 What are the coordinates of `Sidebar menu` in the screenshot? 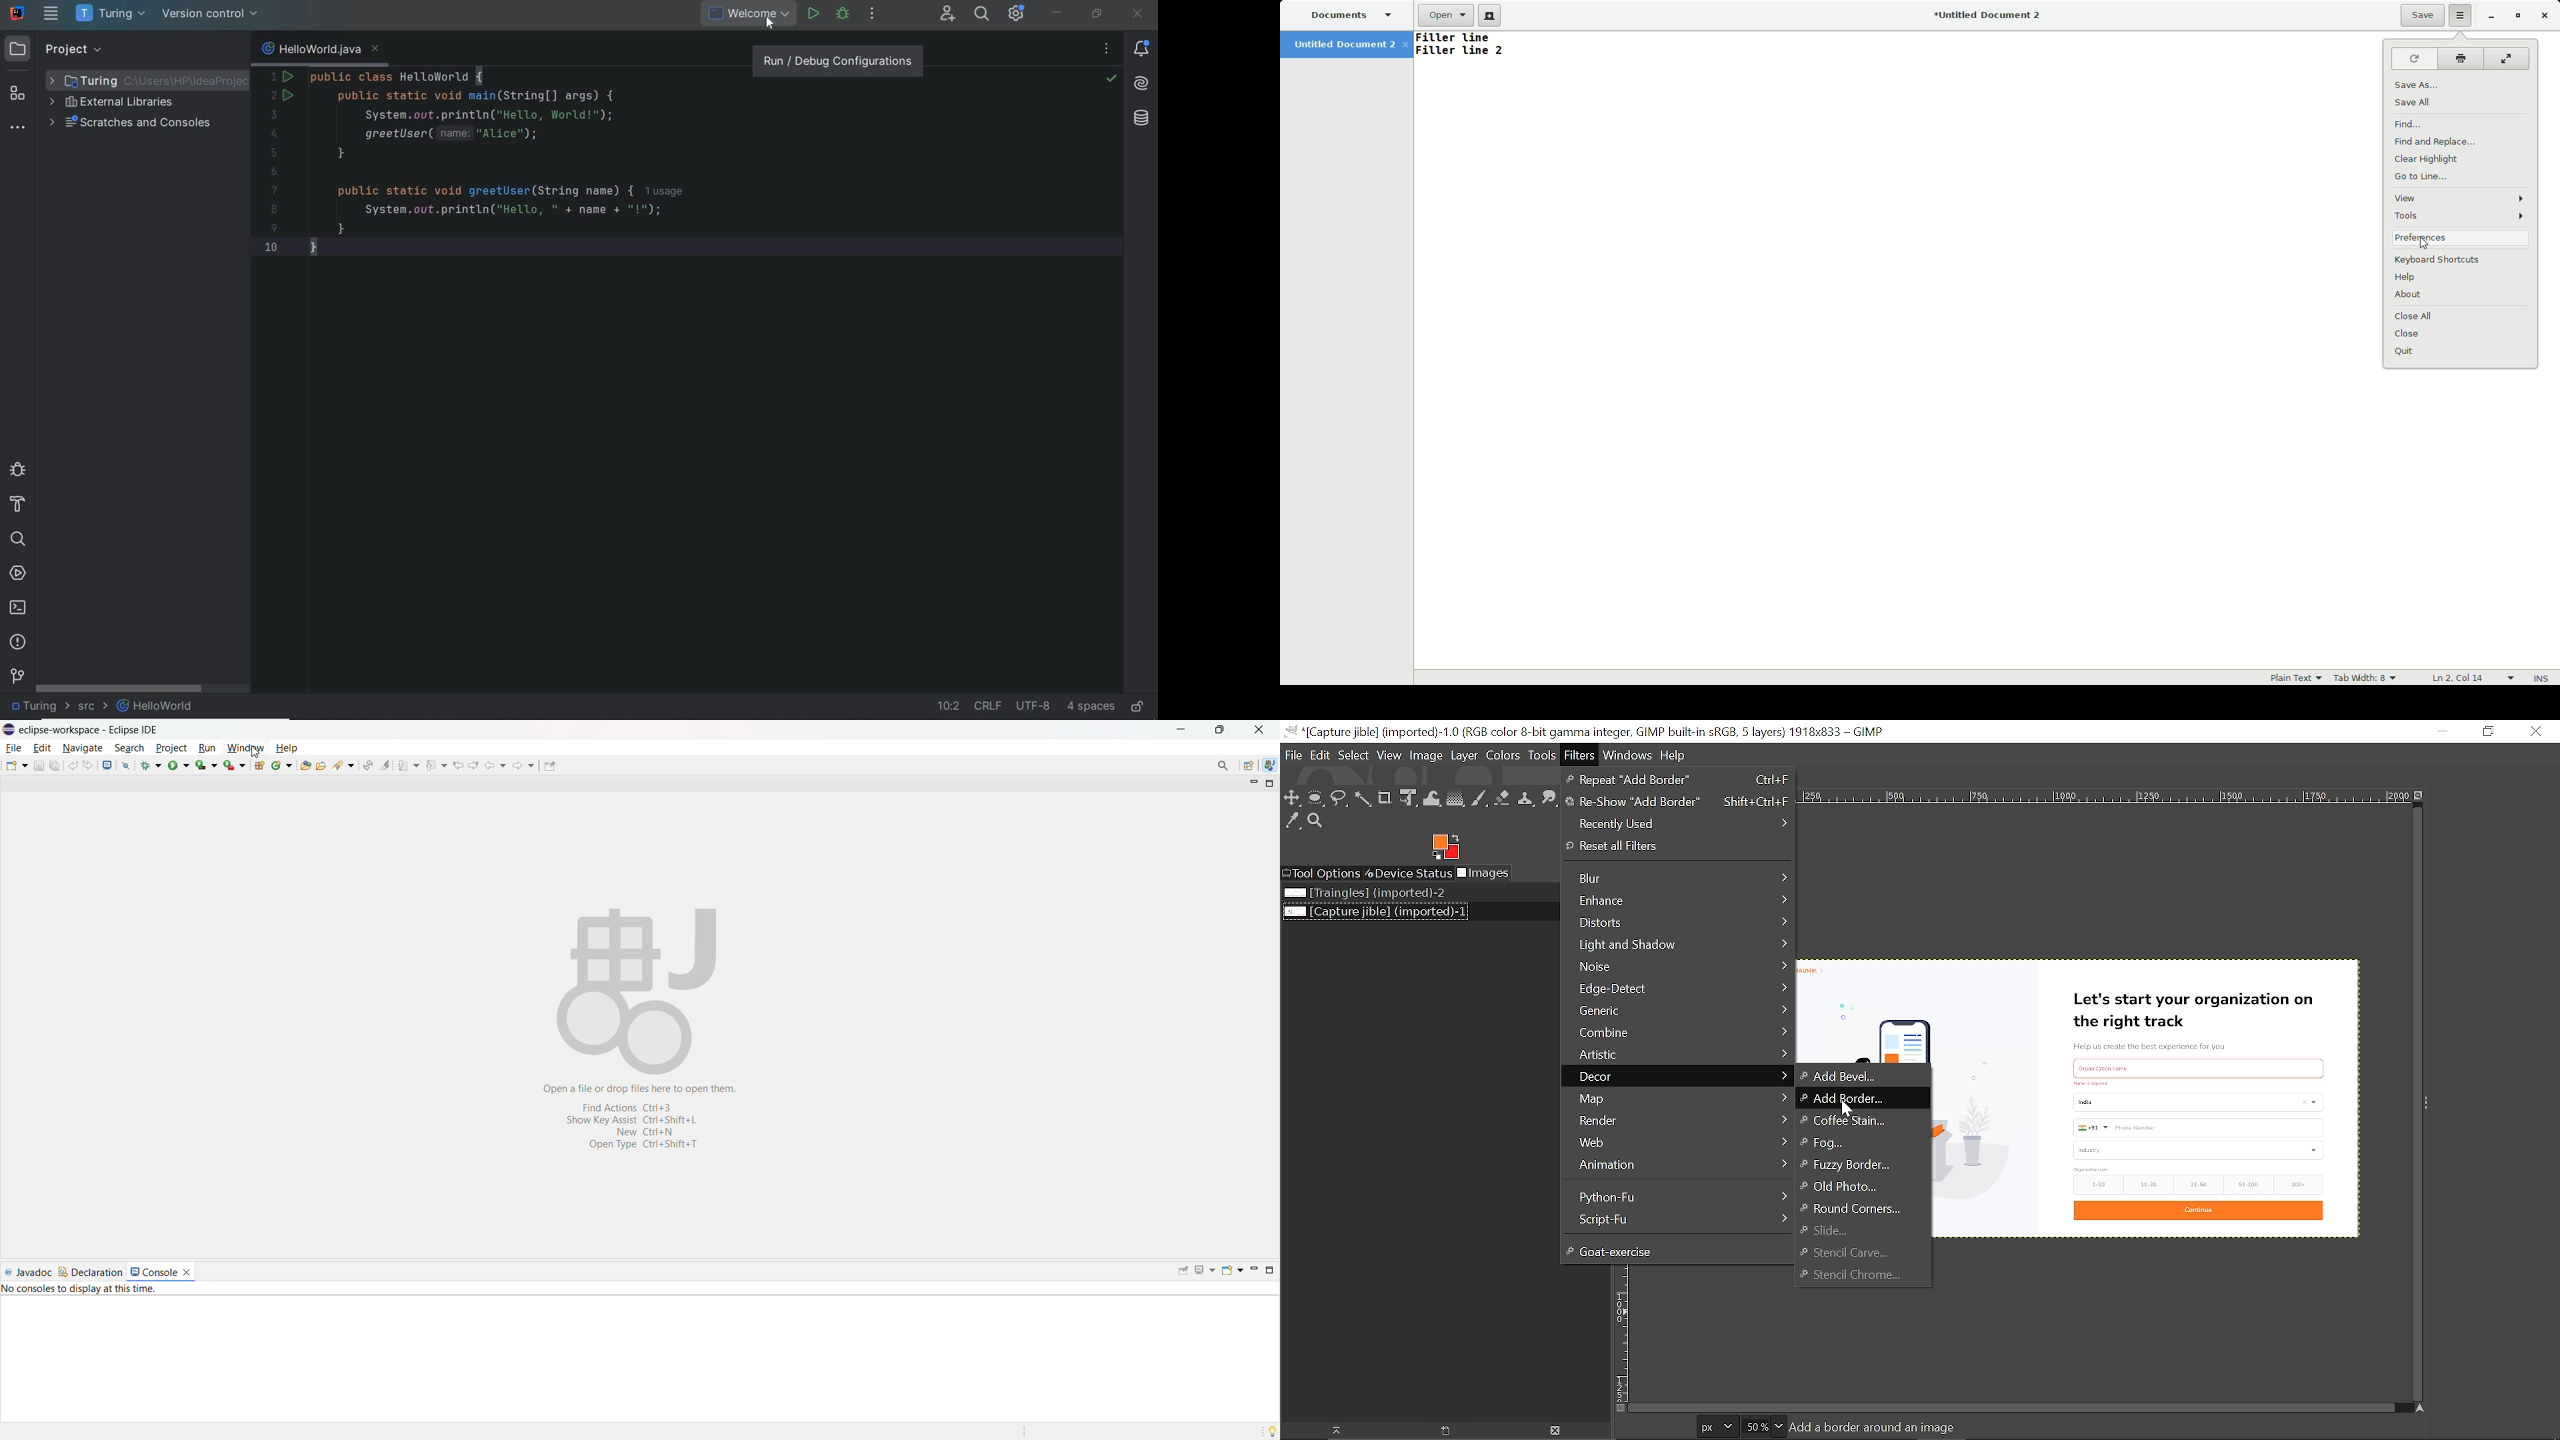 It's located at (2428, 1103).